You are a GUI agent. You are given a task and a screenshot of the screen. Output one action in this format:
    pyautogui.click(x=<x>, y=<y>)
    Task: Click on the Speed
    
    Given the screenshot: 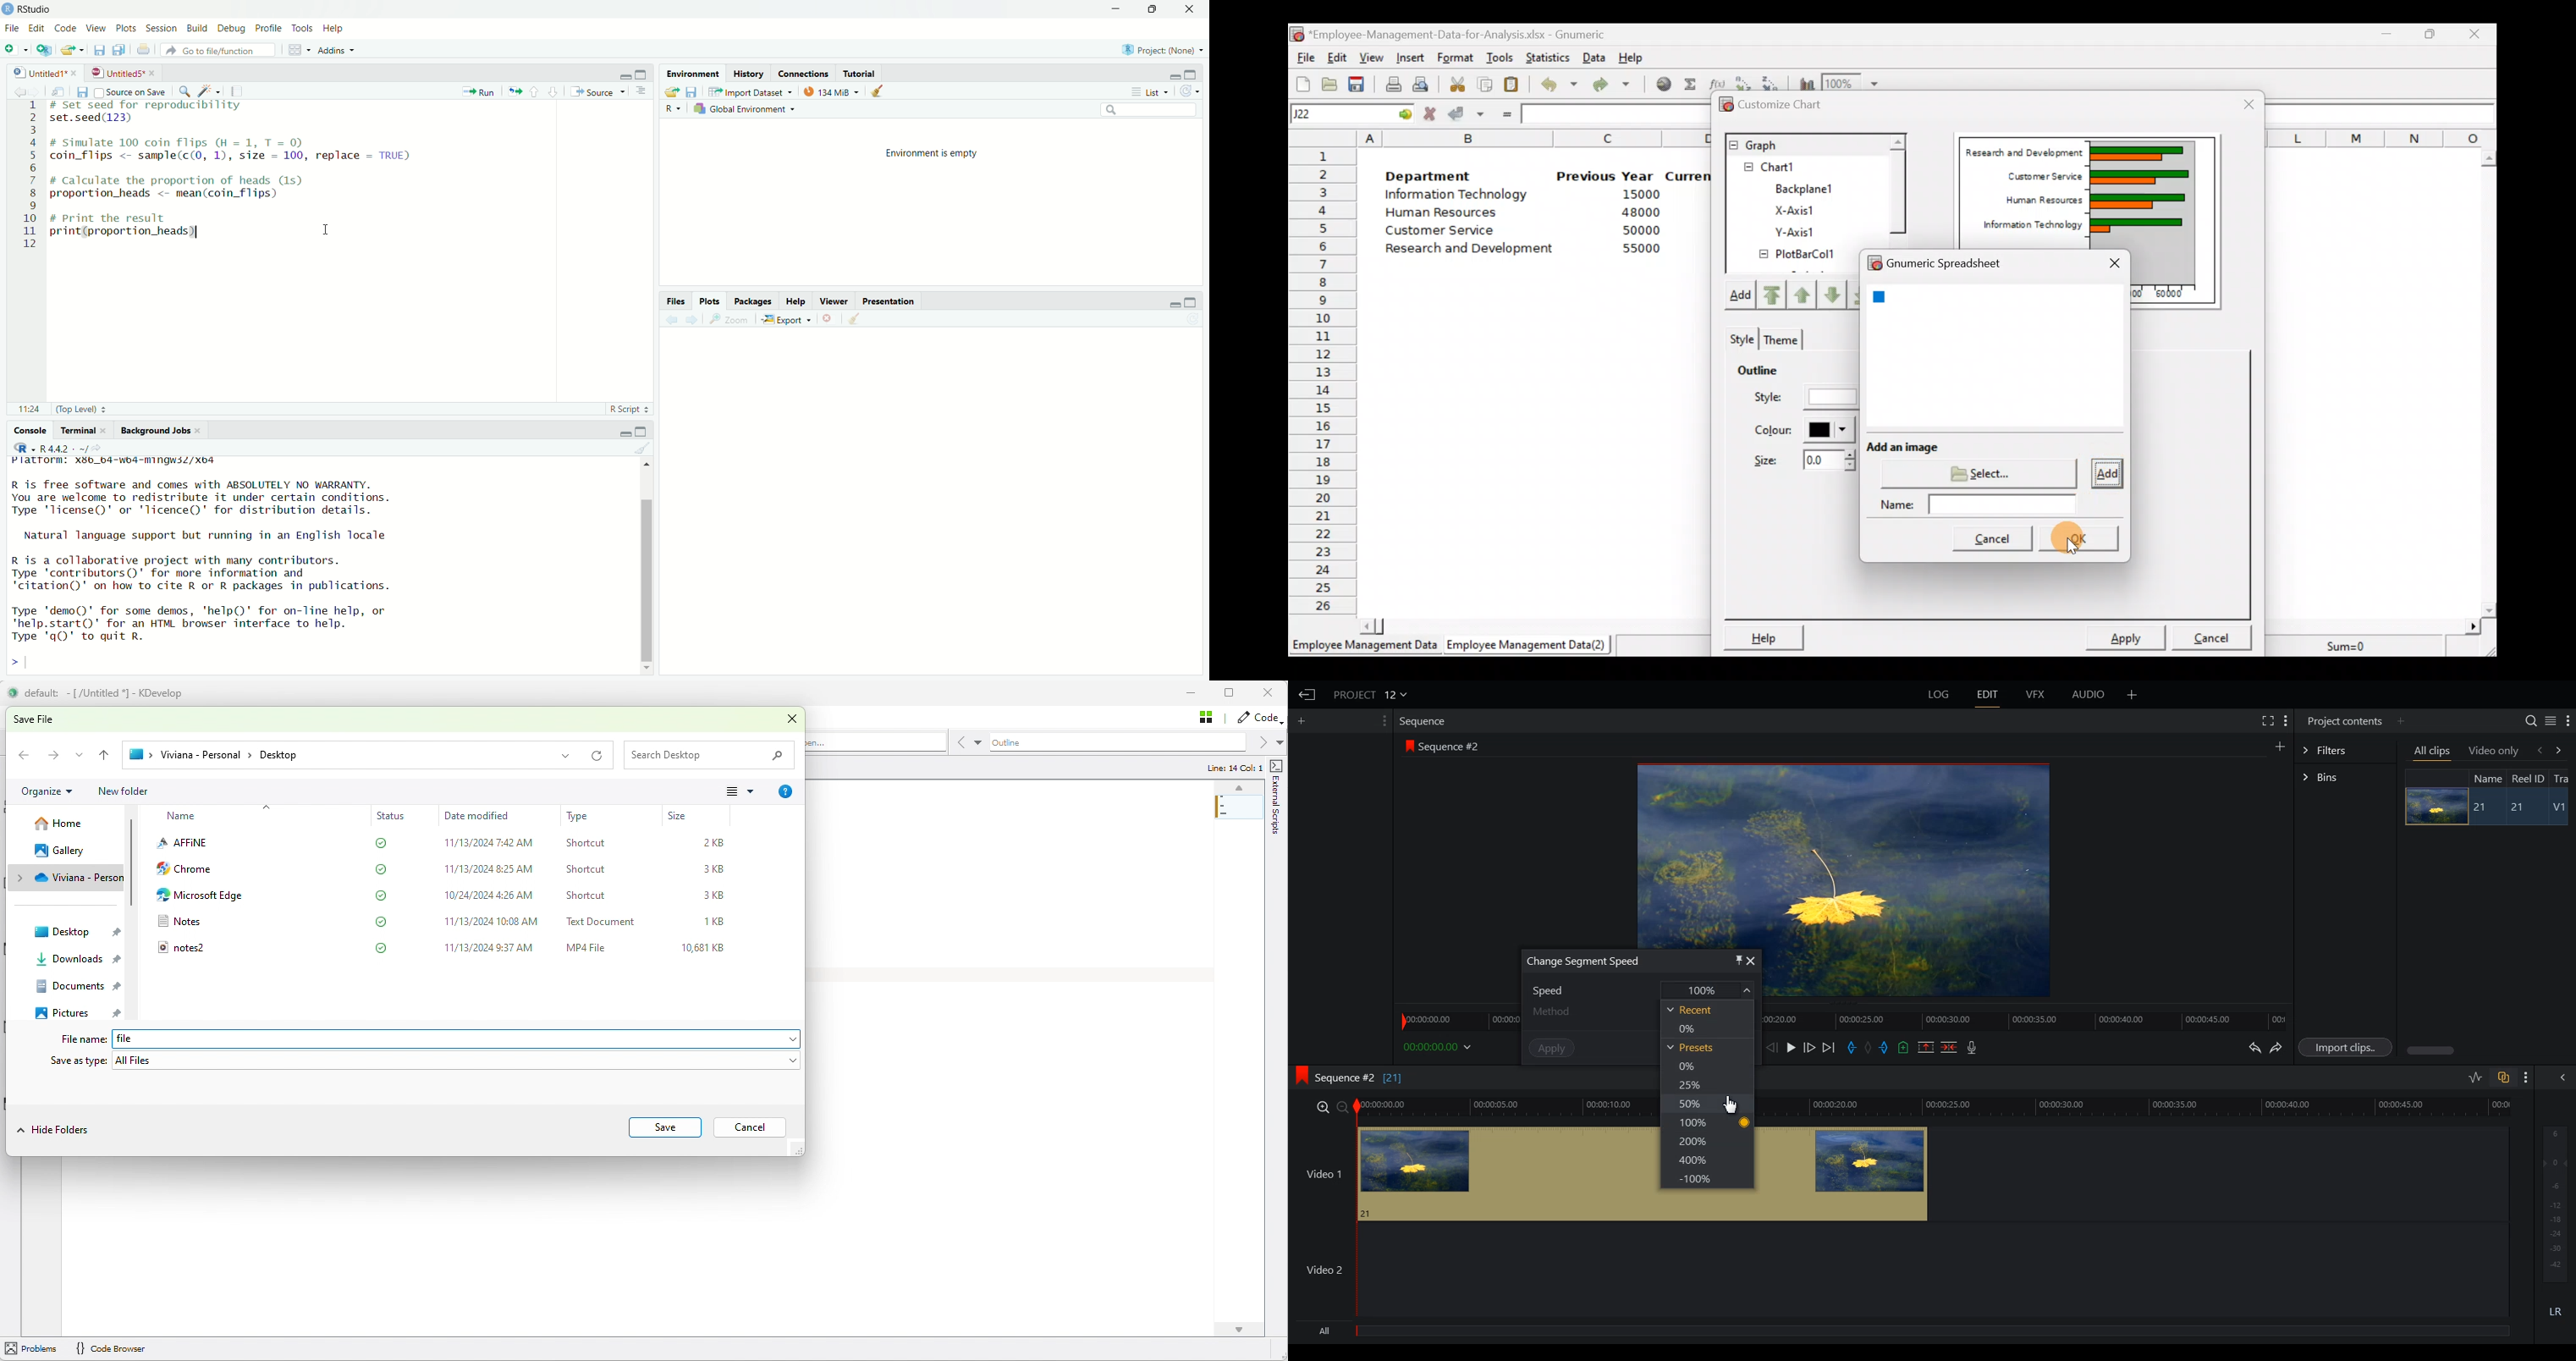 What is the action you would take?
    pyautogui.click(x=1558, y=990)
    